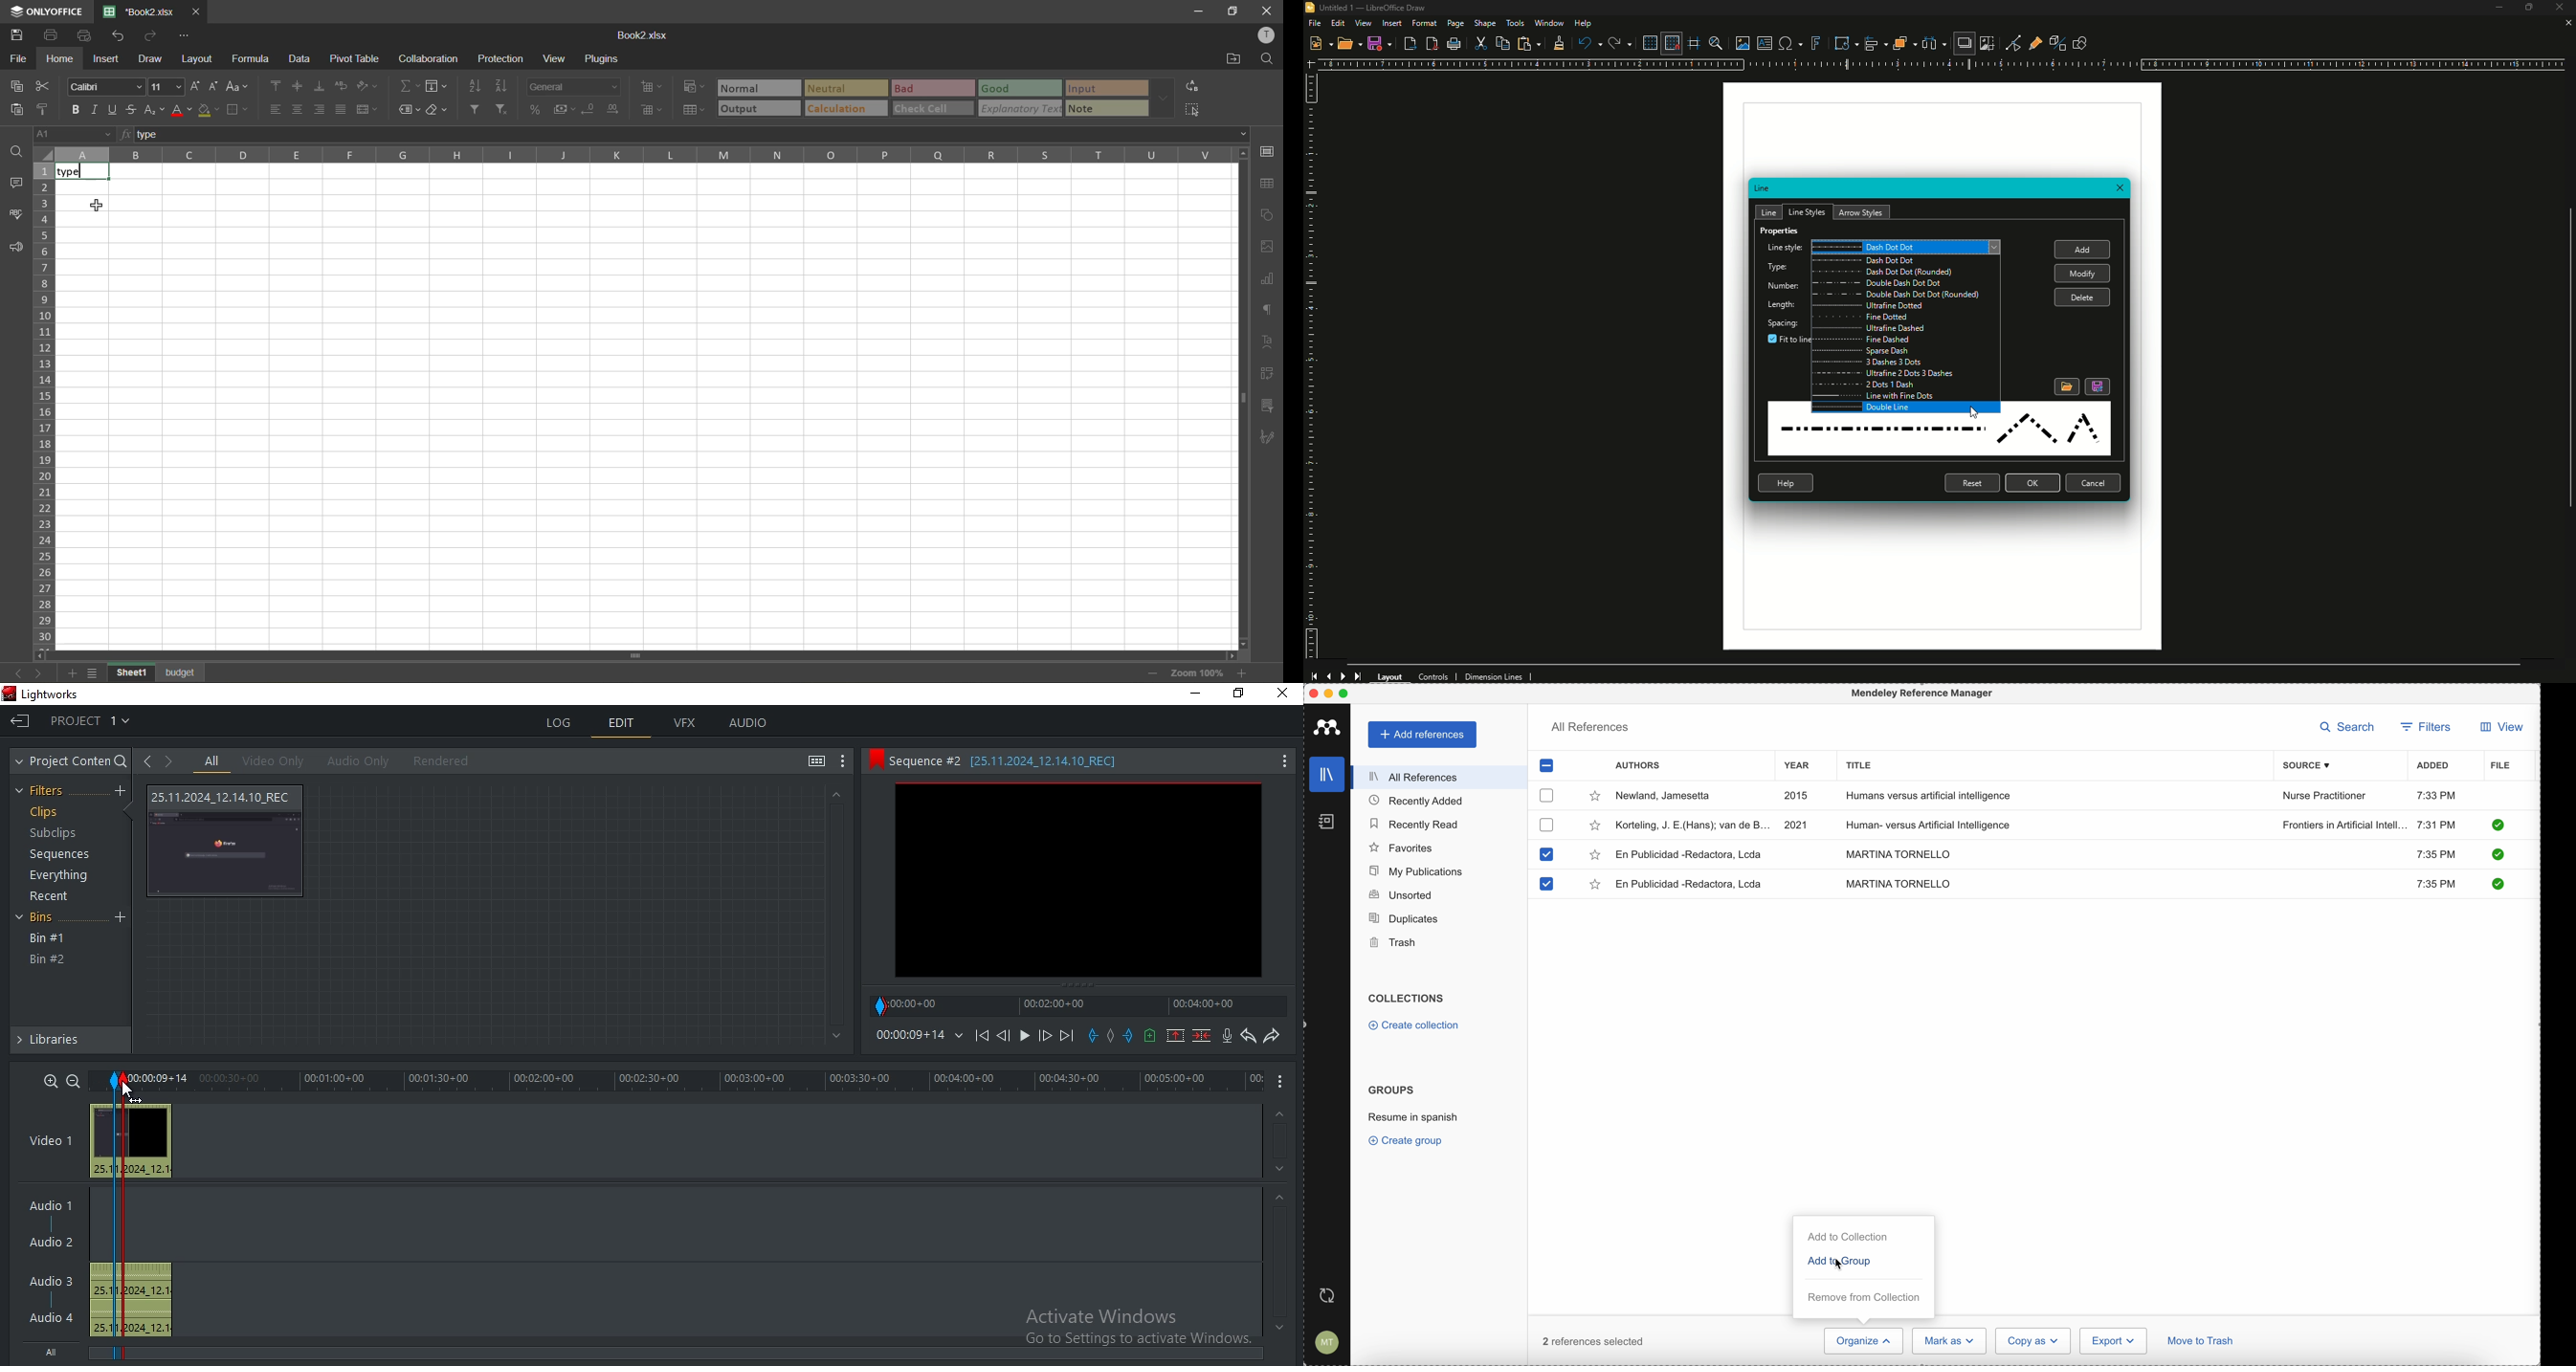 The width and height of the screenshot is (2576, 1372). I want to click on Load Line Style, so click(2066, 386).